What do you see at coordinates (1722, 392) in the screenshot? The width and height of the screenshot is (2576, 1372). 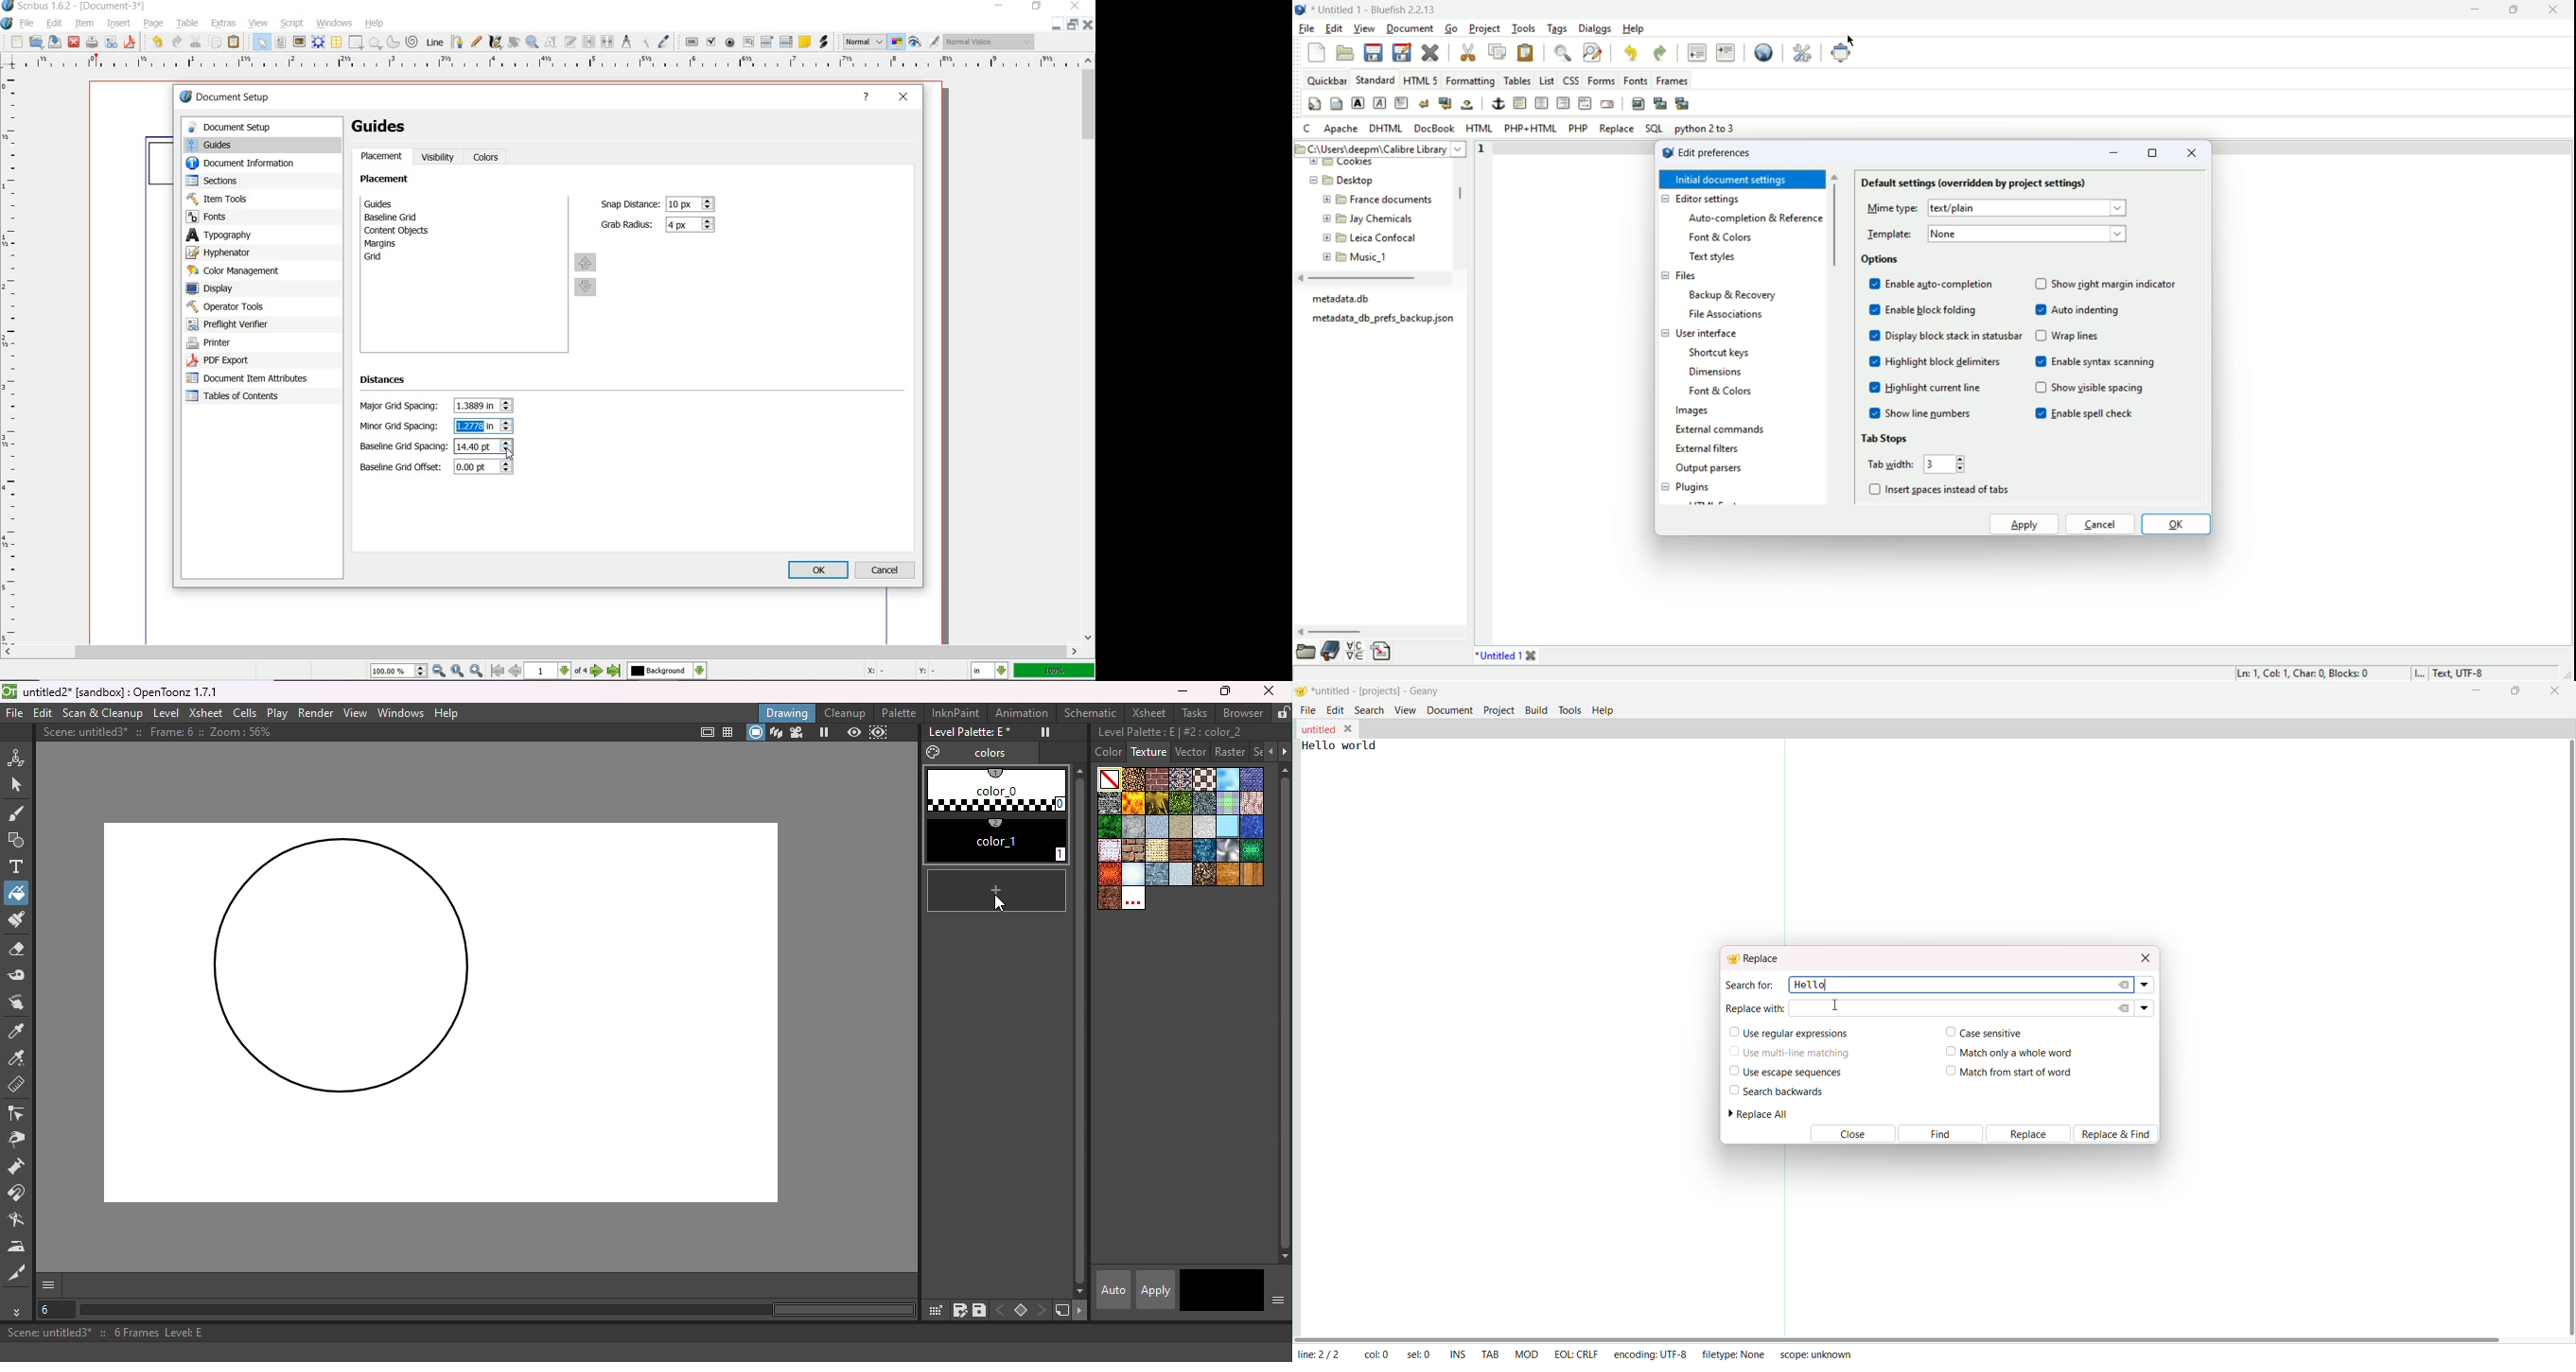 I see `Font and Colors` at bounding box center [1722, 392].